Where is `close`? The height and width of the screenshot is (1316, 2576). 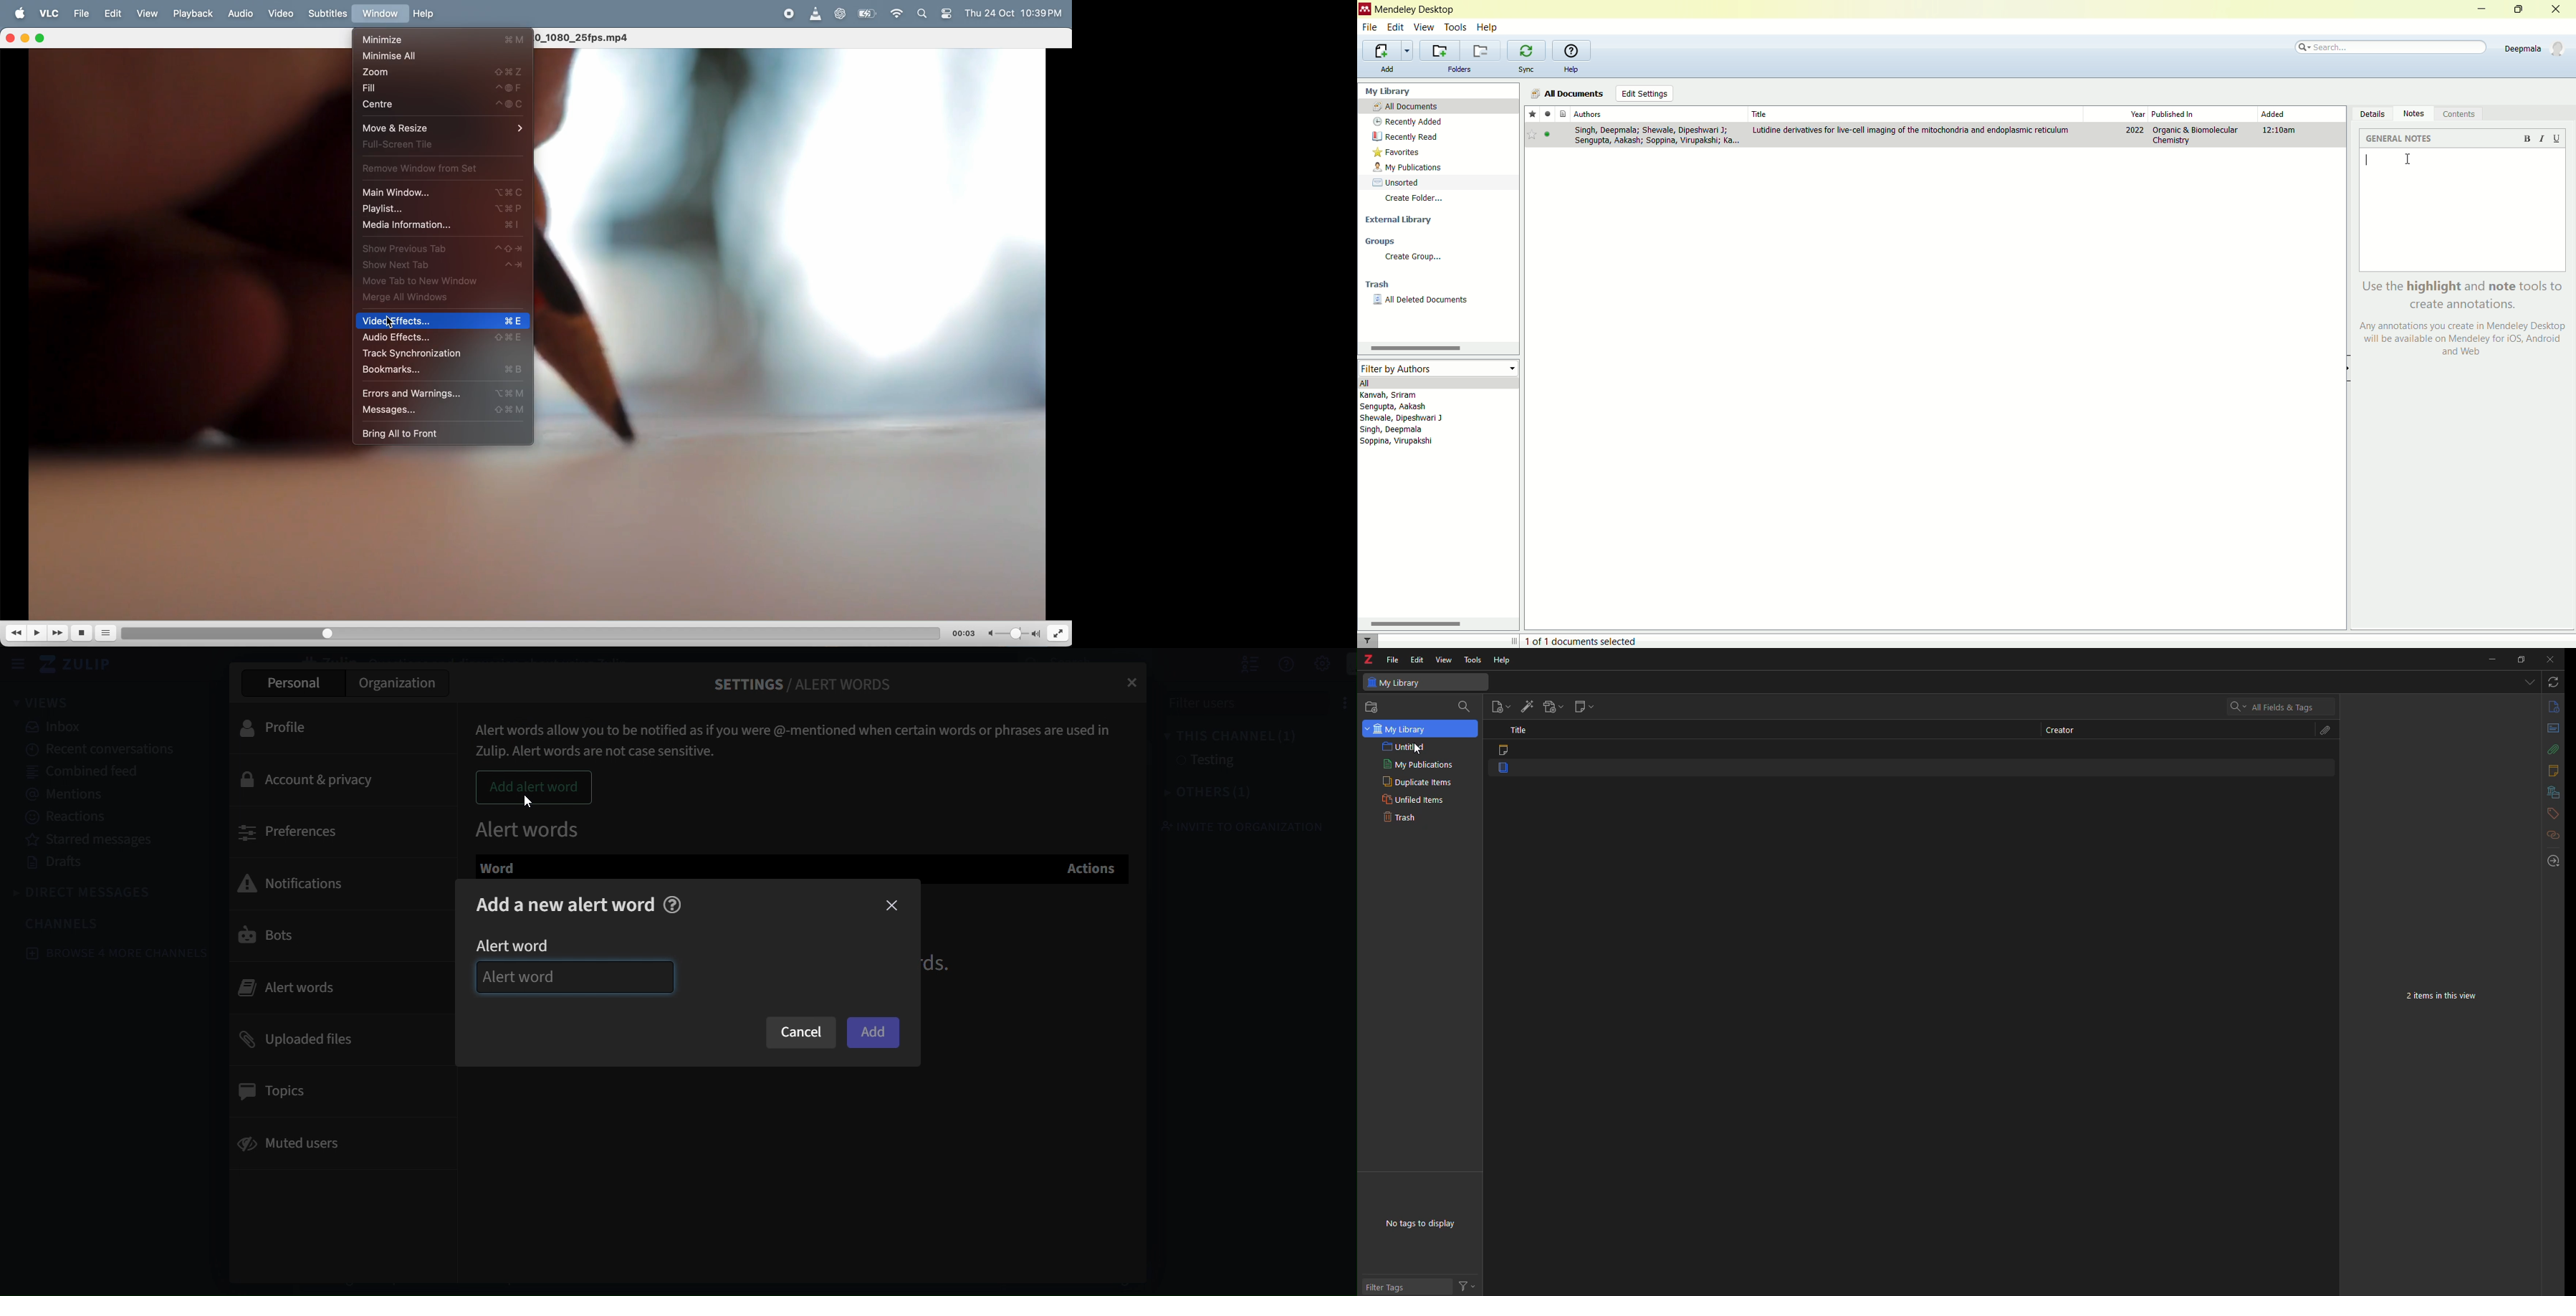 close is located at coordinates (1134, 684).